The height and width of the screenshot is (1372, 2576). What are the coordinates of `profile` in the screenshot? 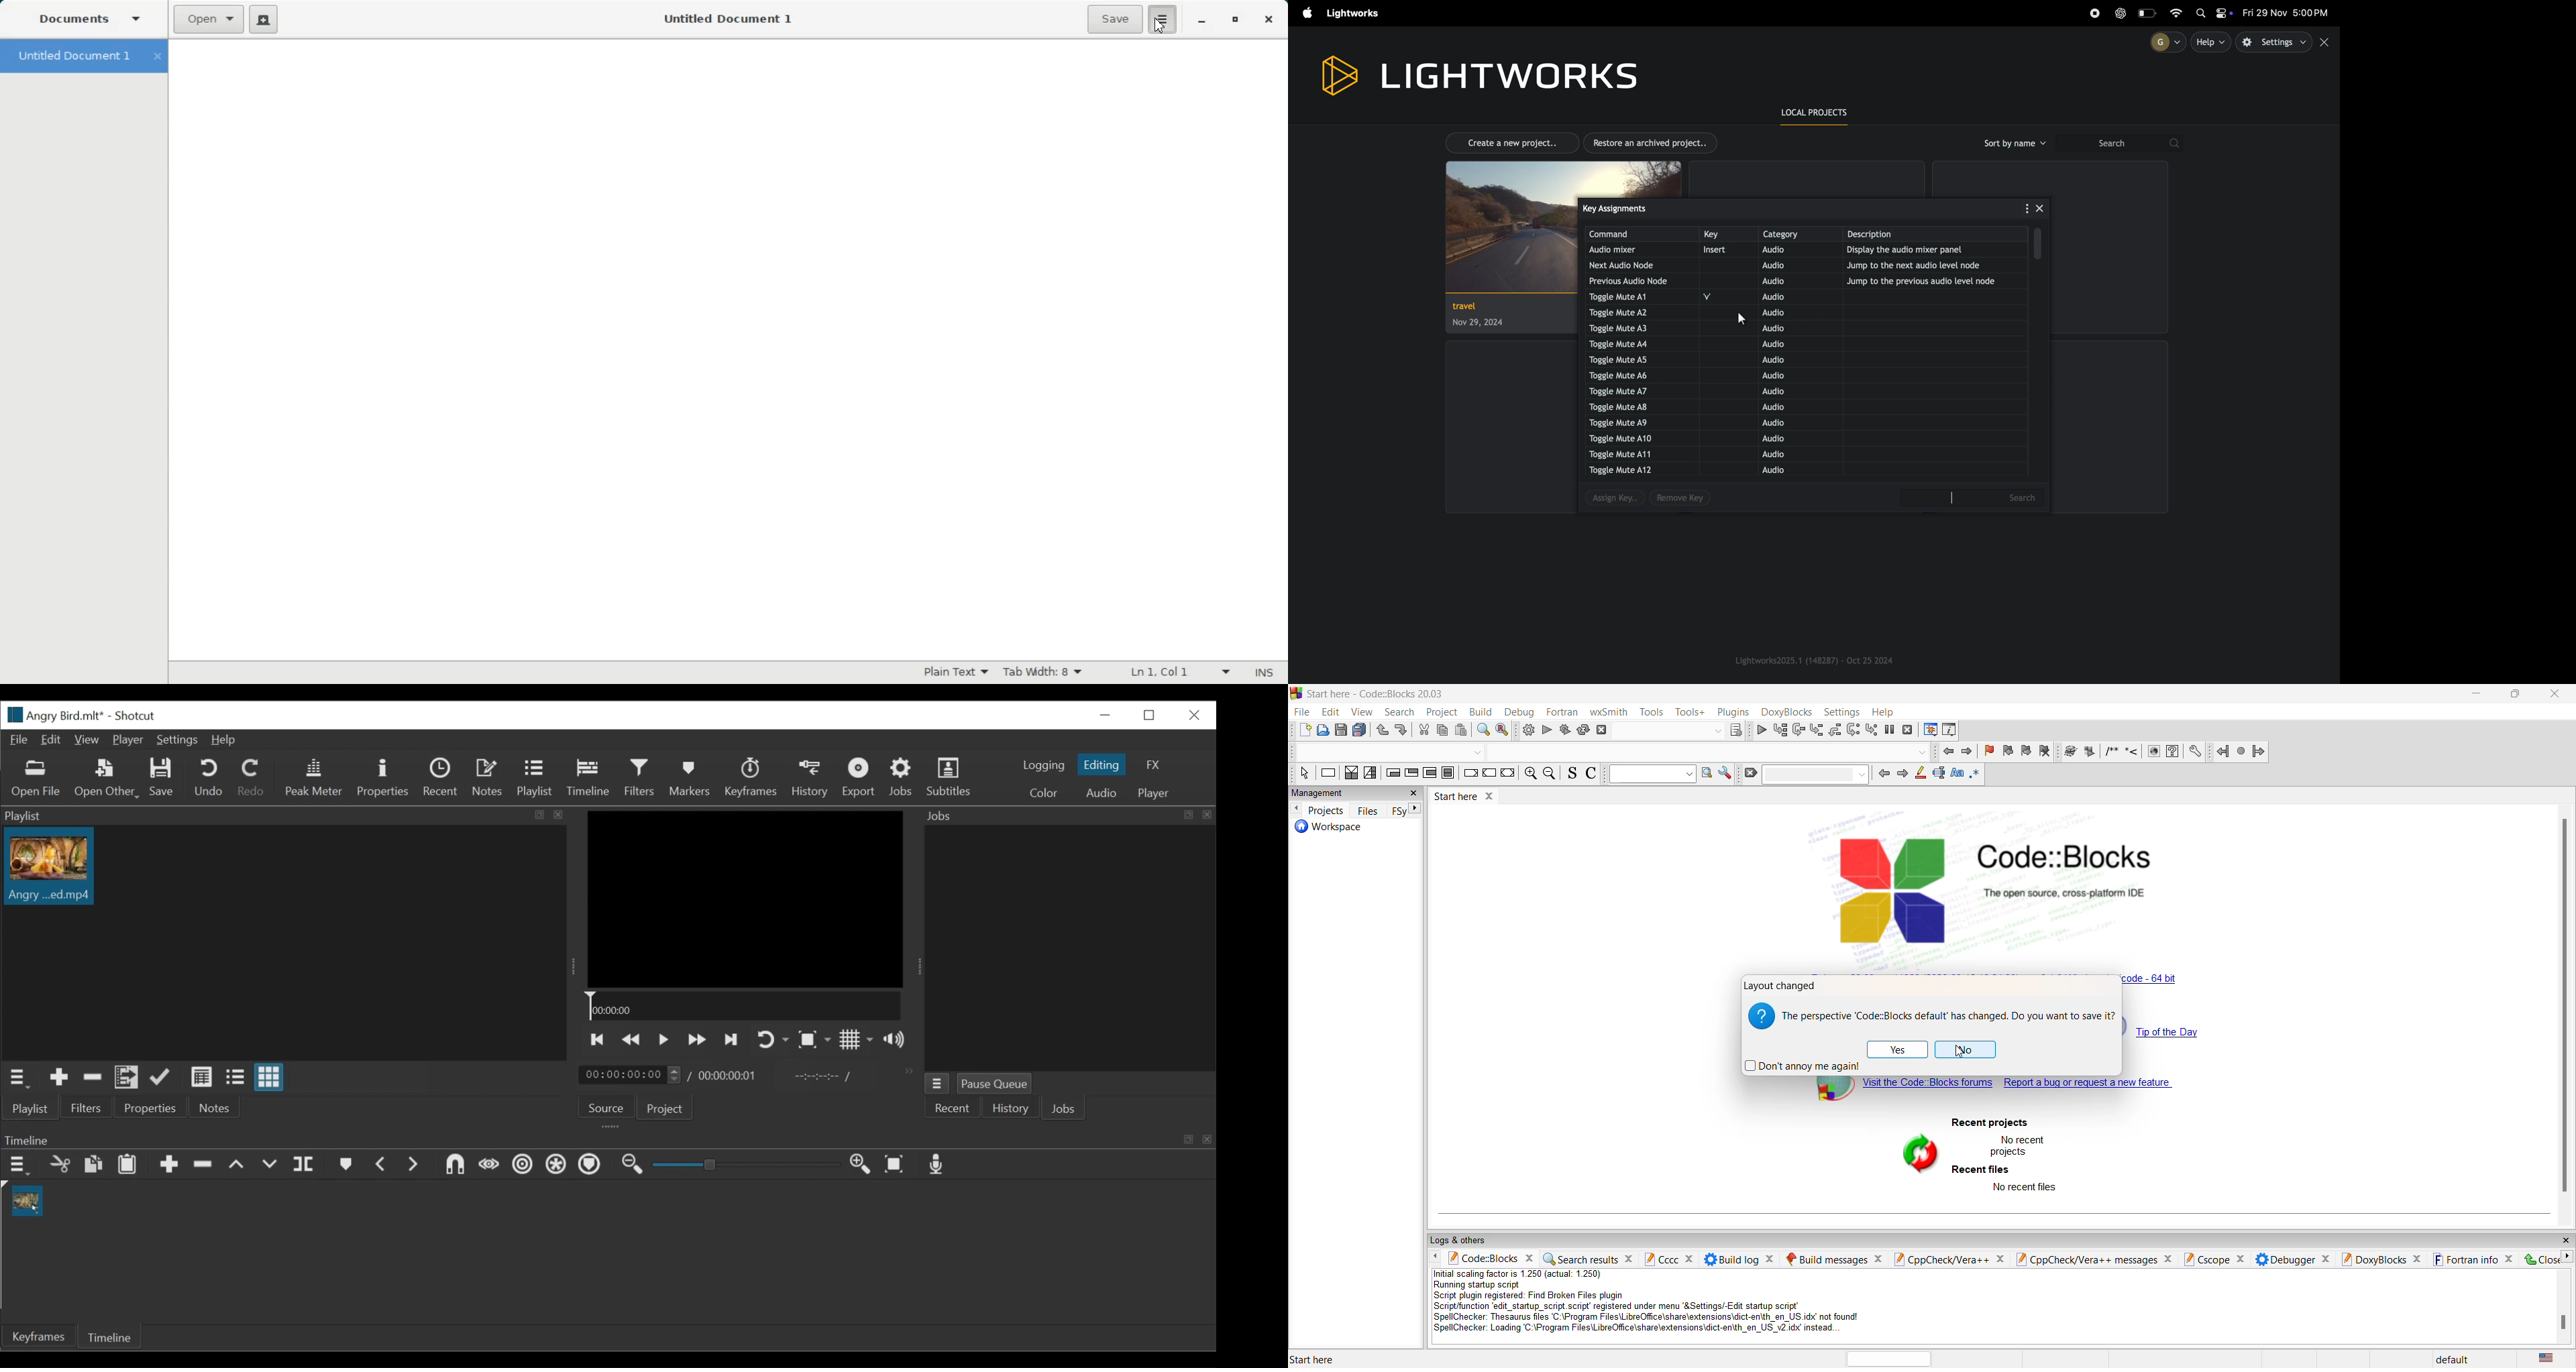 It's located at (2164, 41).